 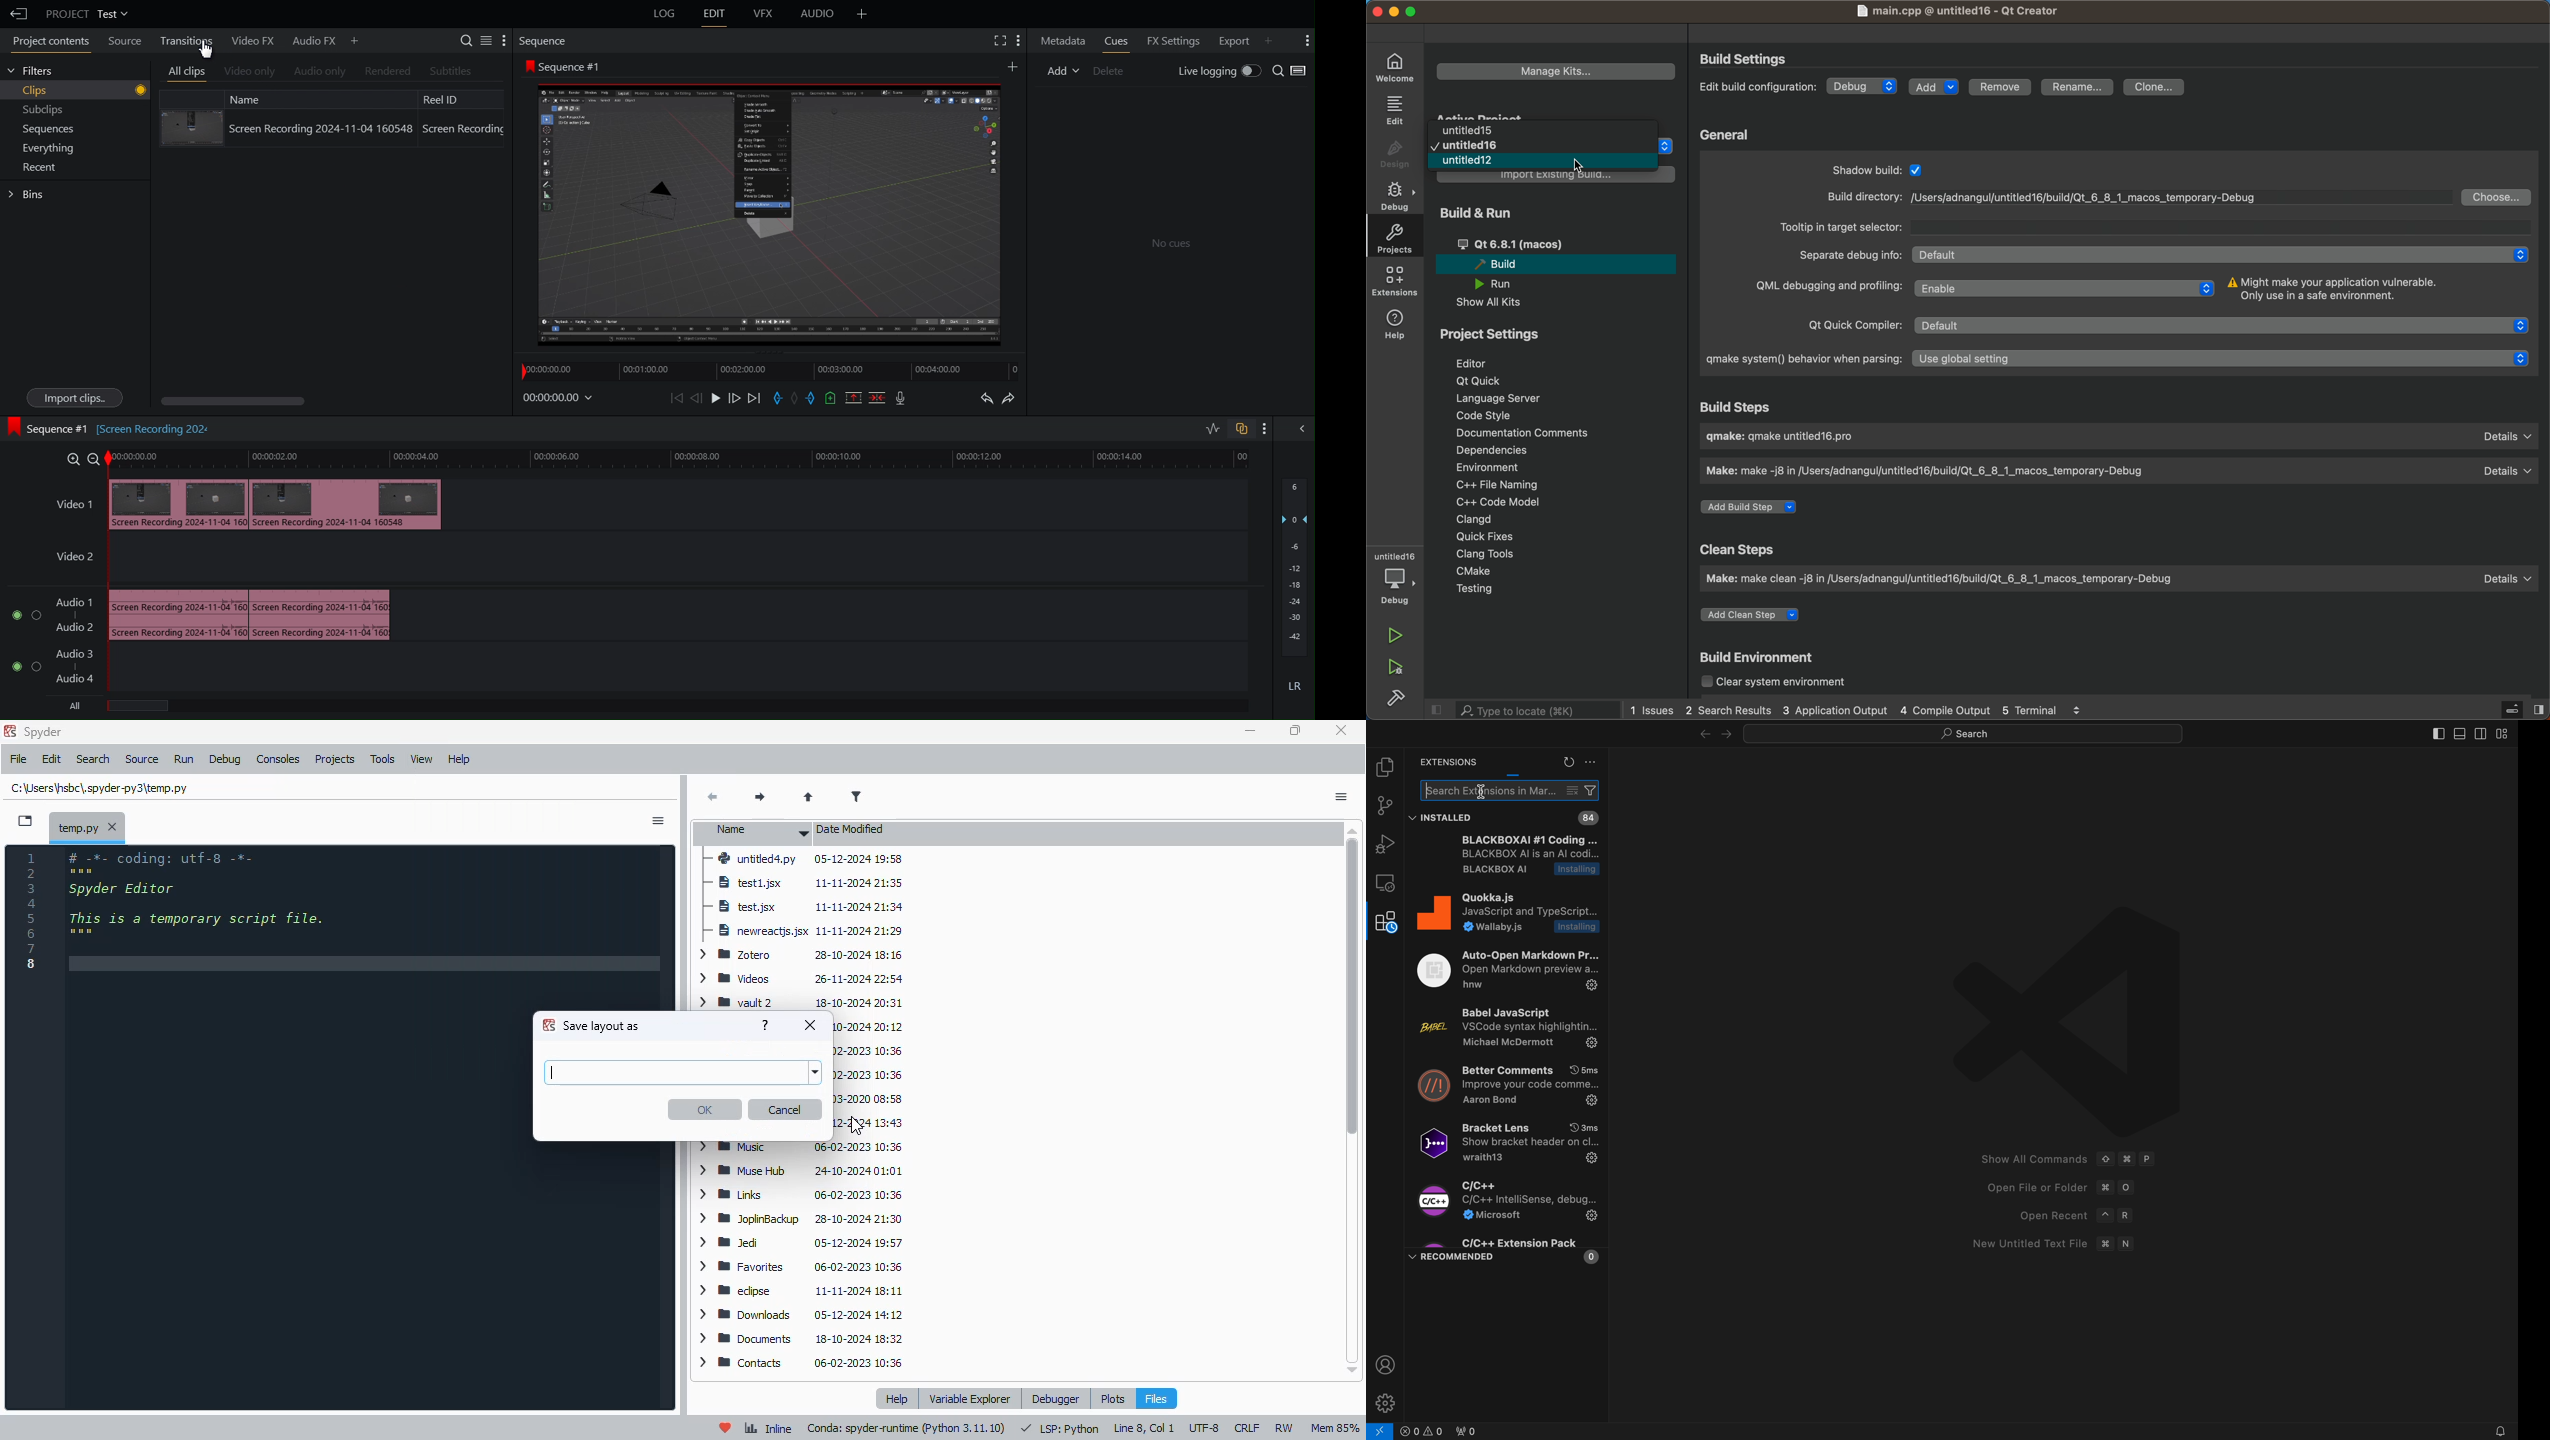 What do you see at coordinates (2484, 732) in the screenshot?
I see `toggle secondary bar` at bounding box center [2484, 732].